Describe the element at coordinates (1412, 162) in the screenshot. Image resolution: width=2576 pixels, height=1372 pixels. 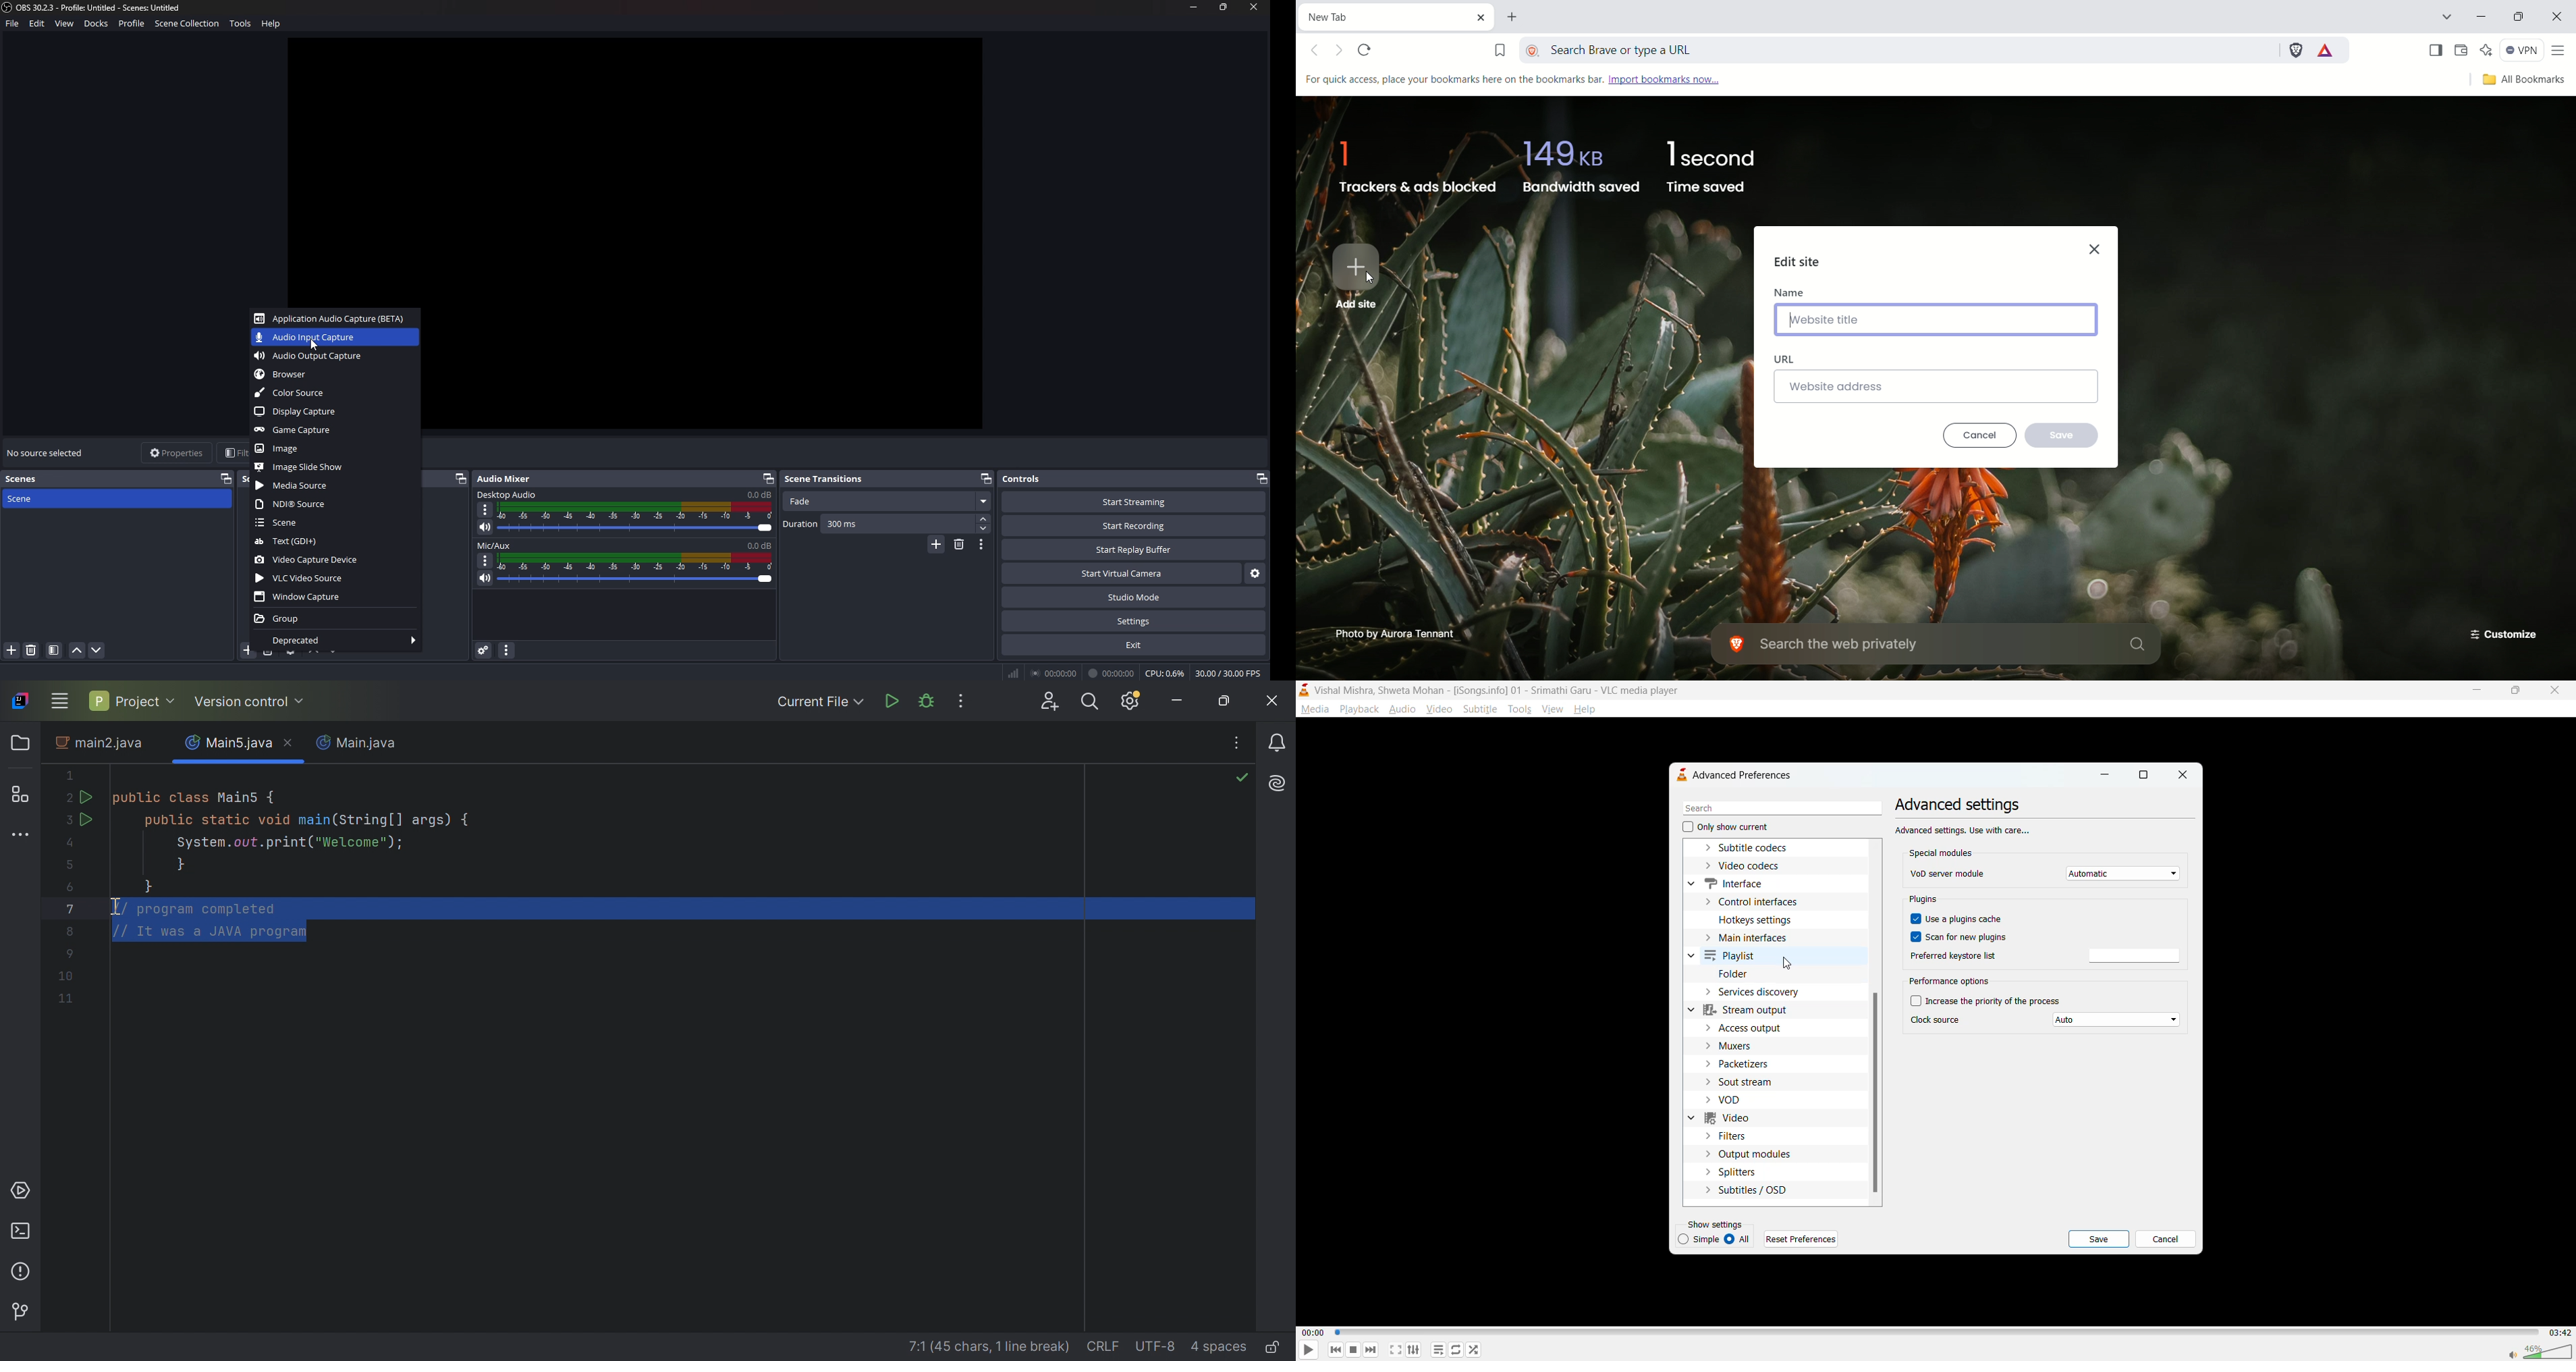
I see `trackers & ads blocked` at that location.